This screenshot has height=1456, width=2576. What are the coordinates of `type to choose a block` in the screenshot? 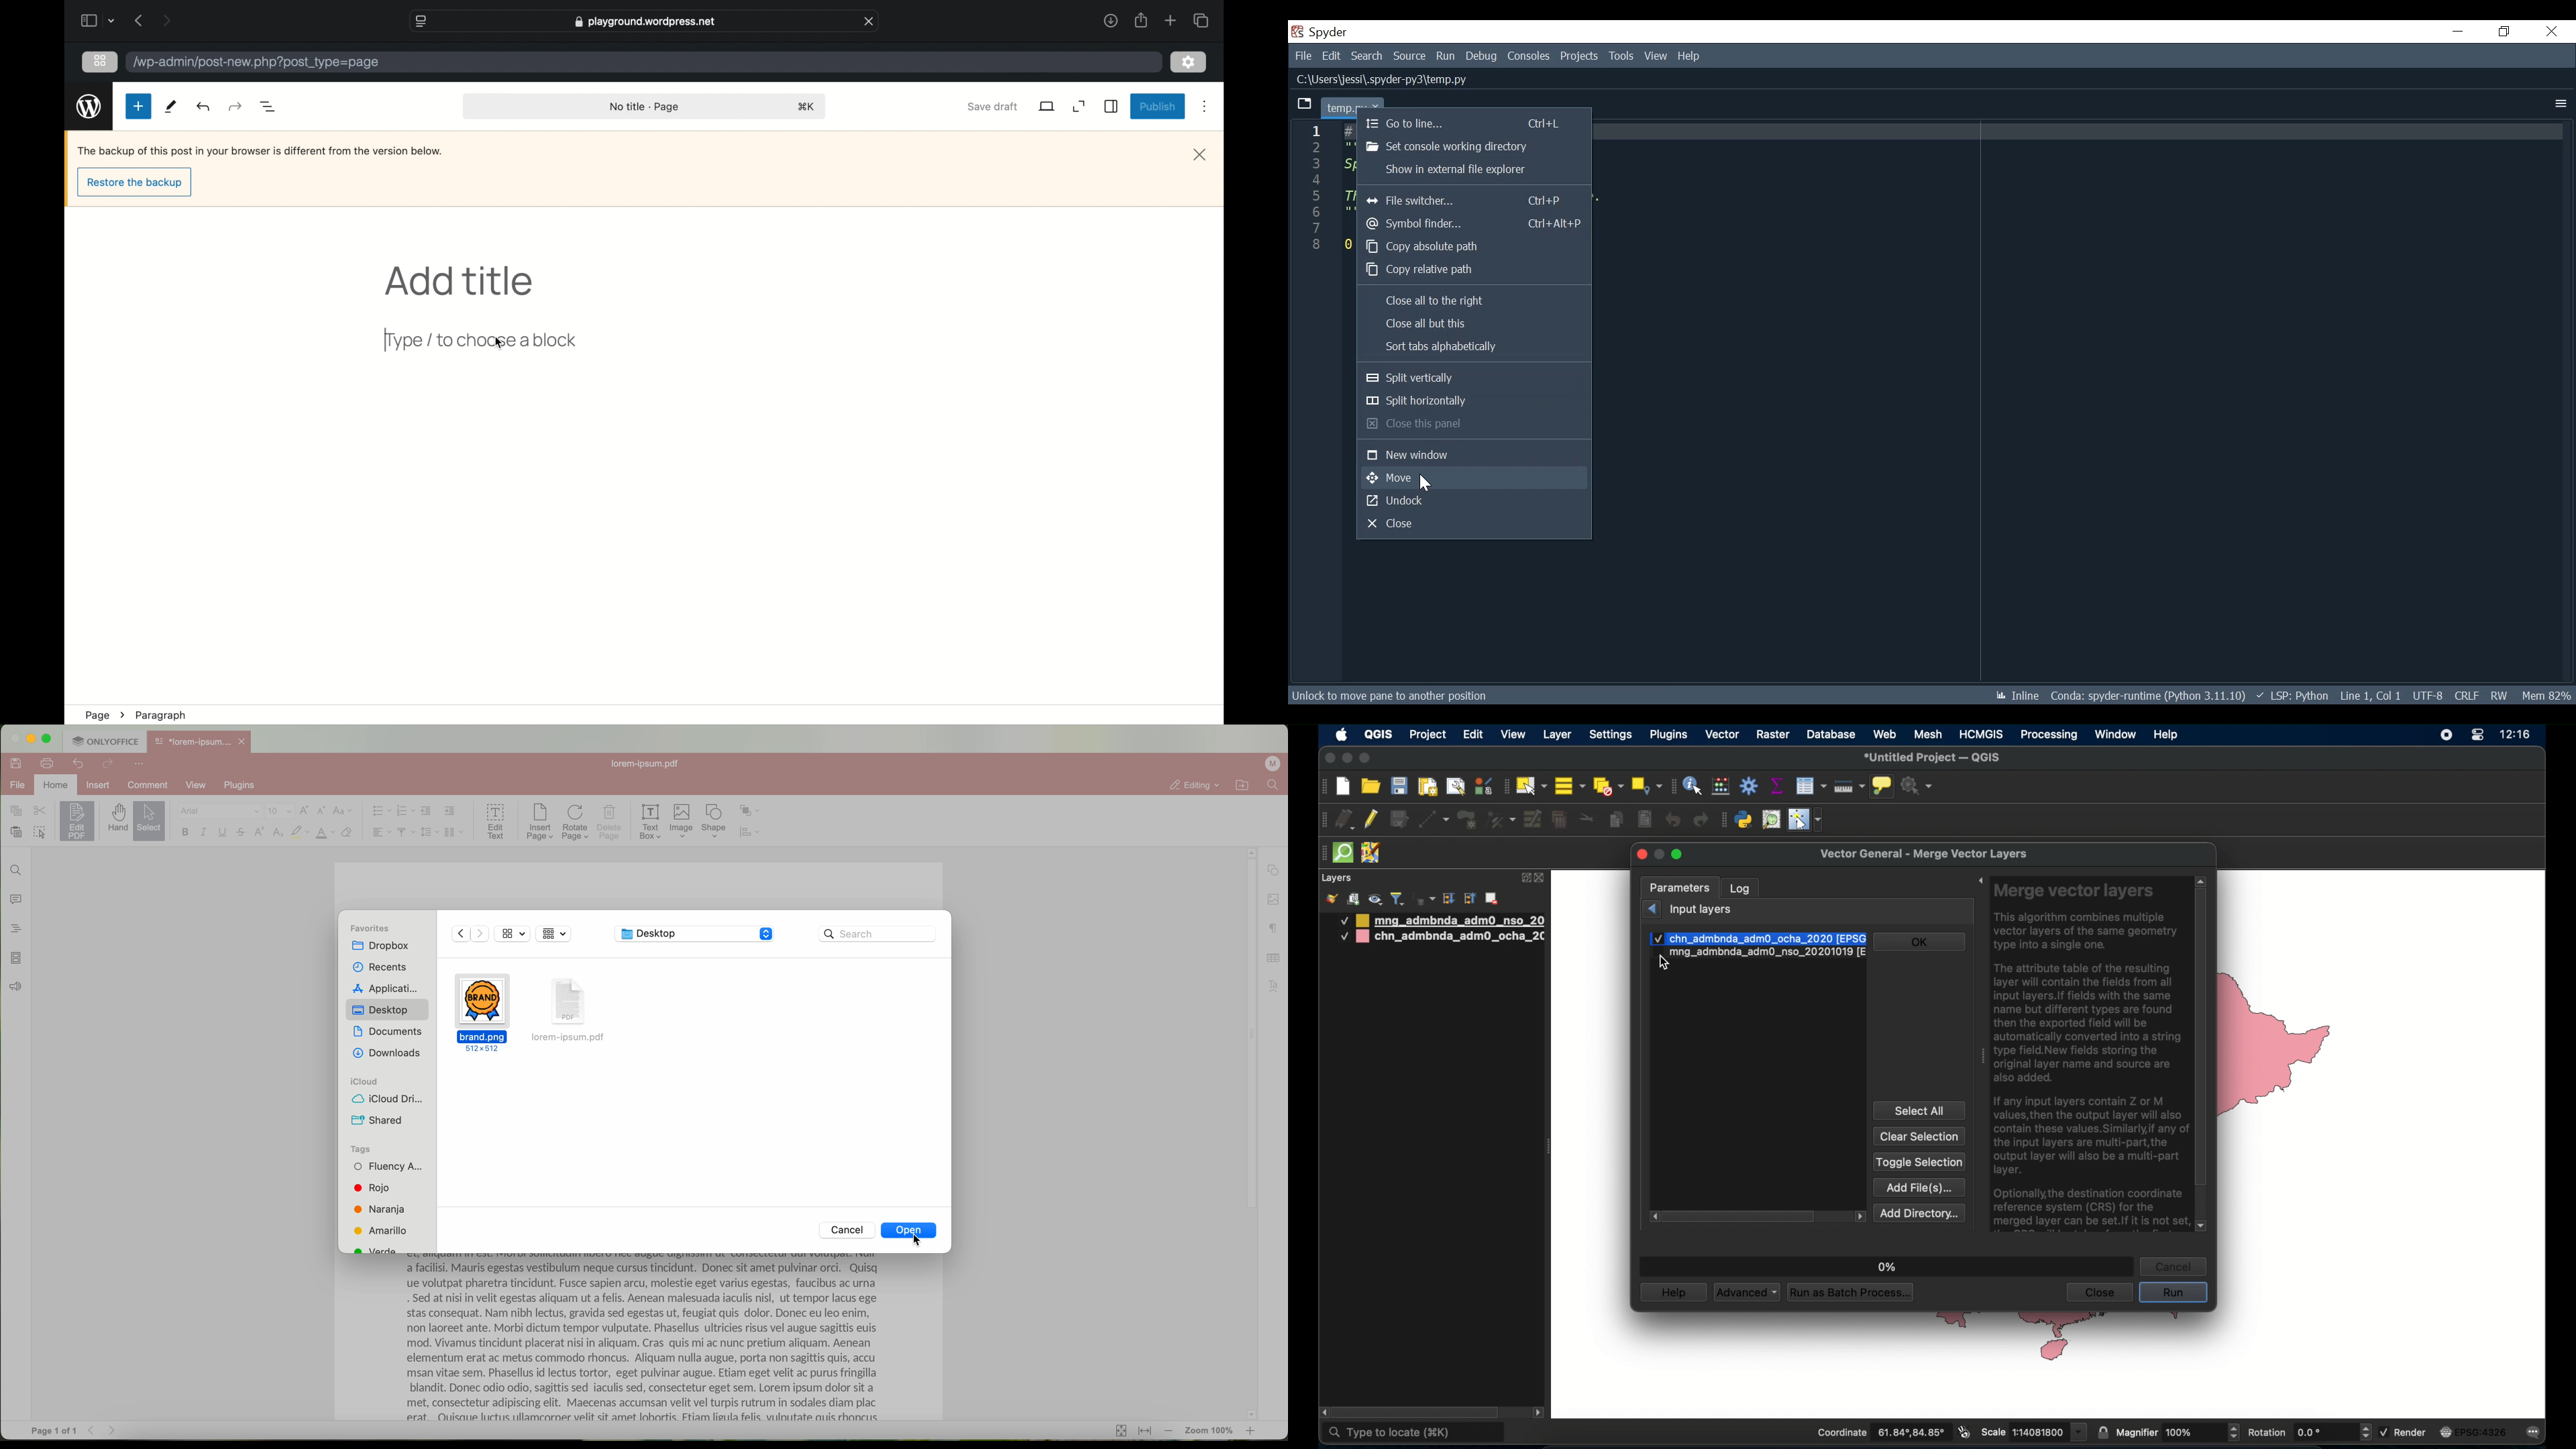 It's located at (484, 342).